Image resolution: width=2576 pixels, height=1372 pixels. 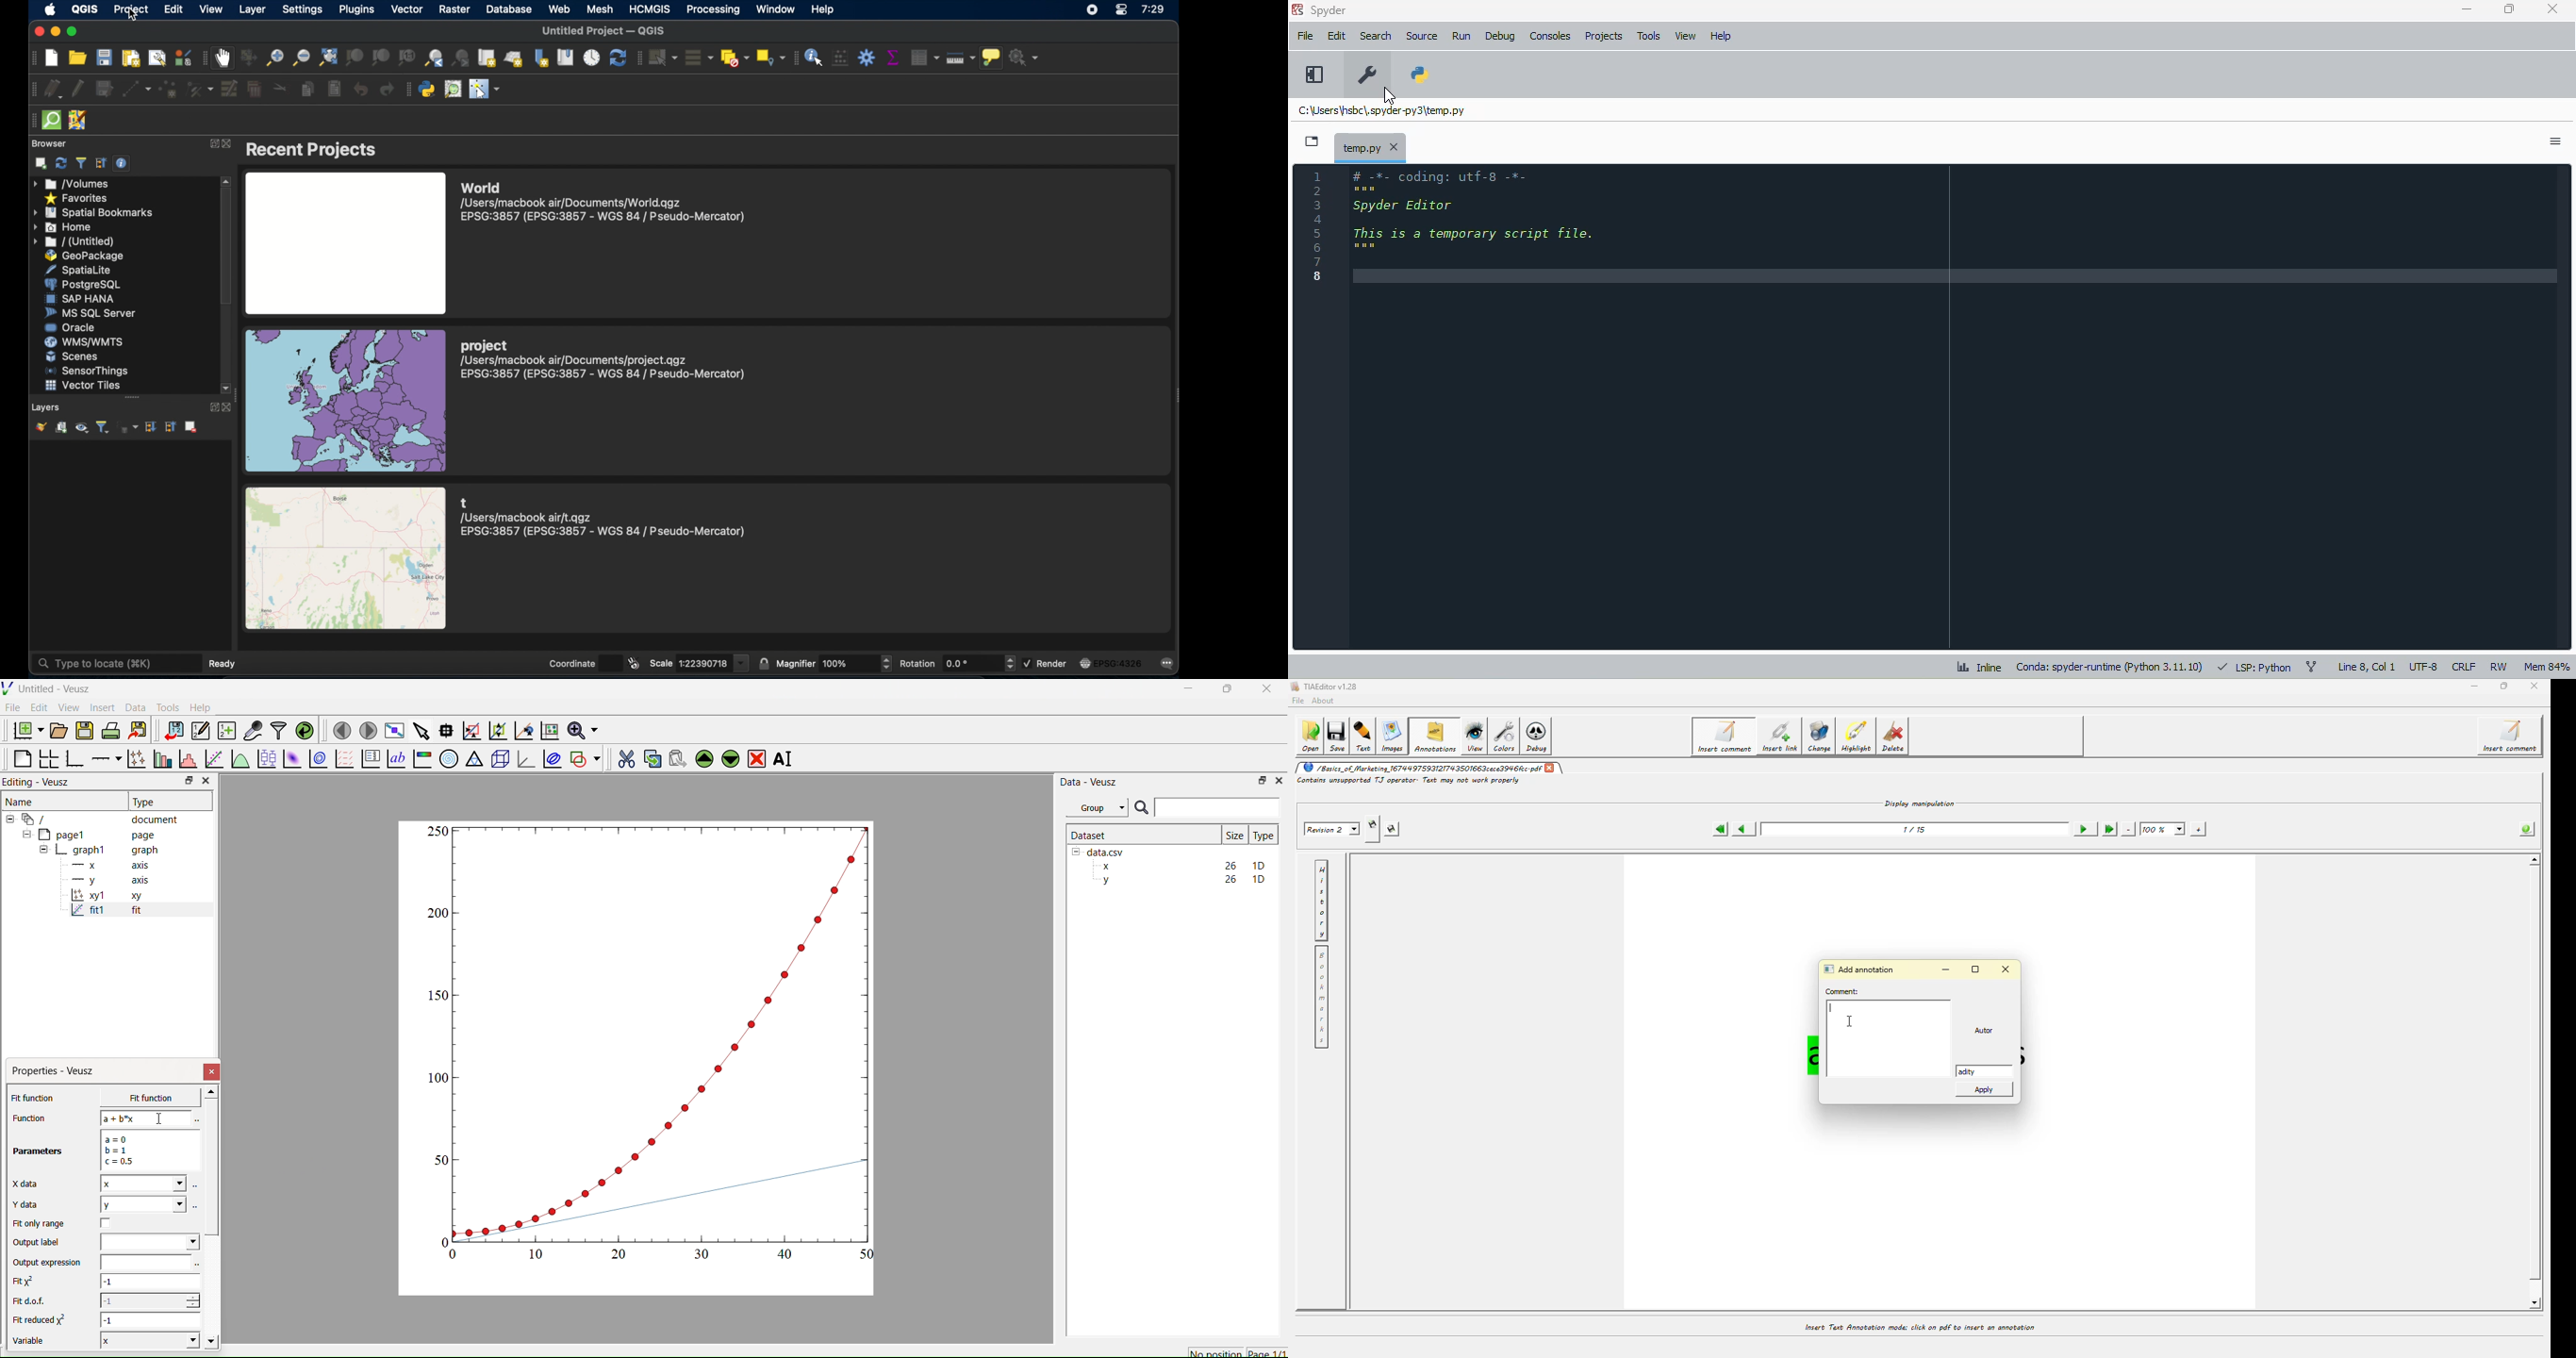 I want to click on expand all, so click(x=151, y=426).